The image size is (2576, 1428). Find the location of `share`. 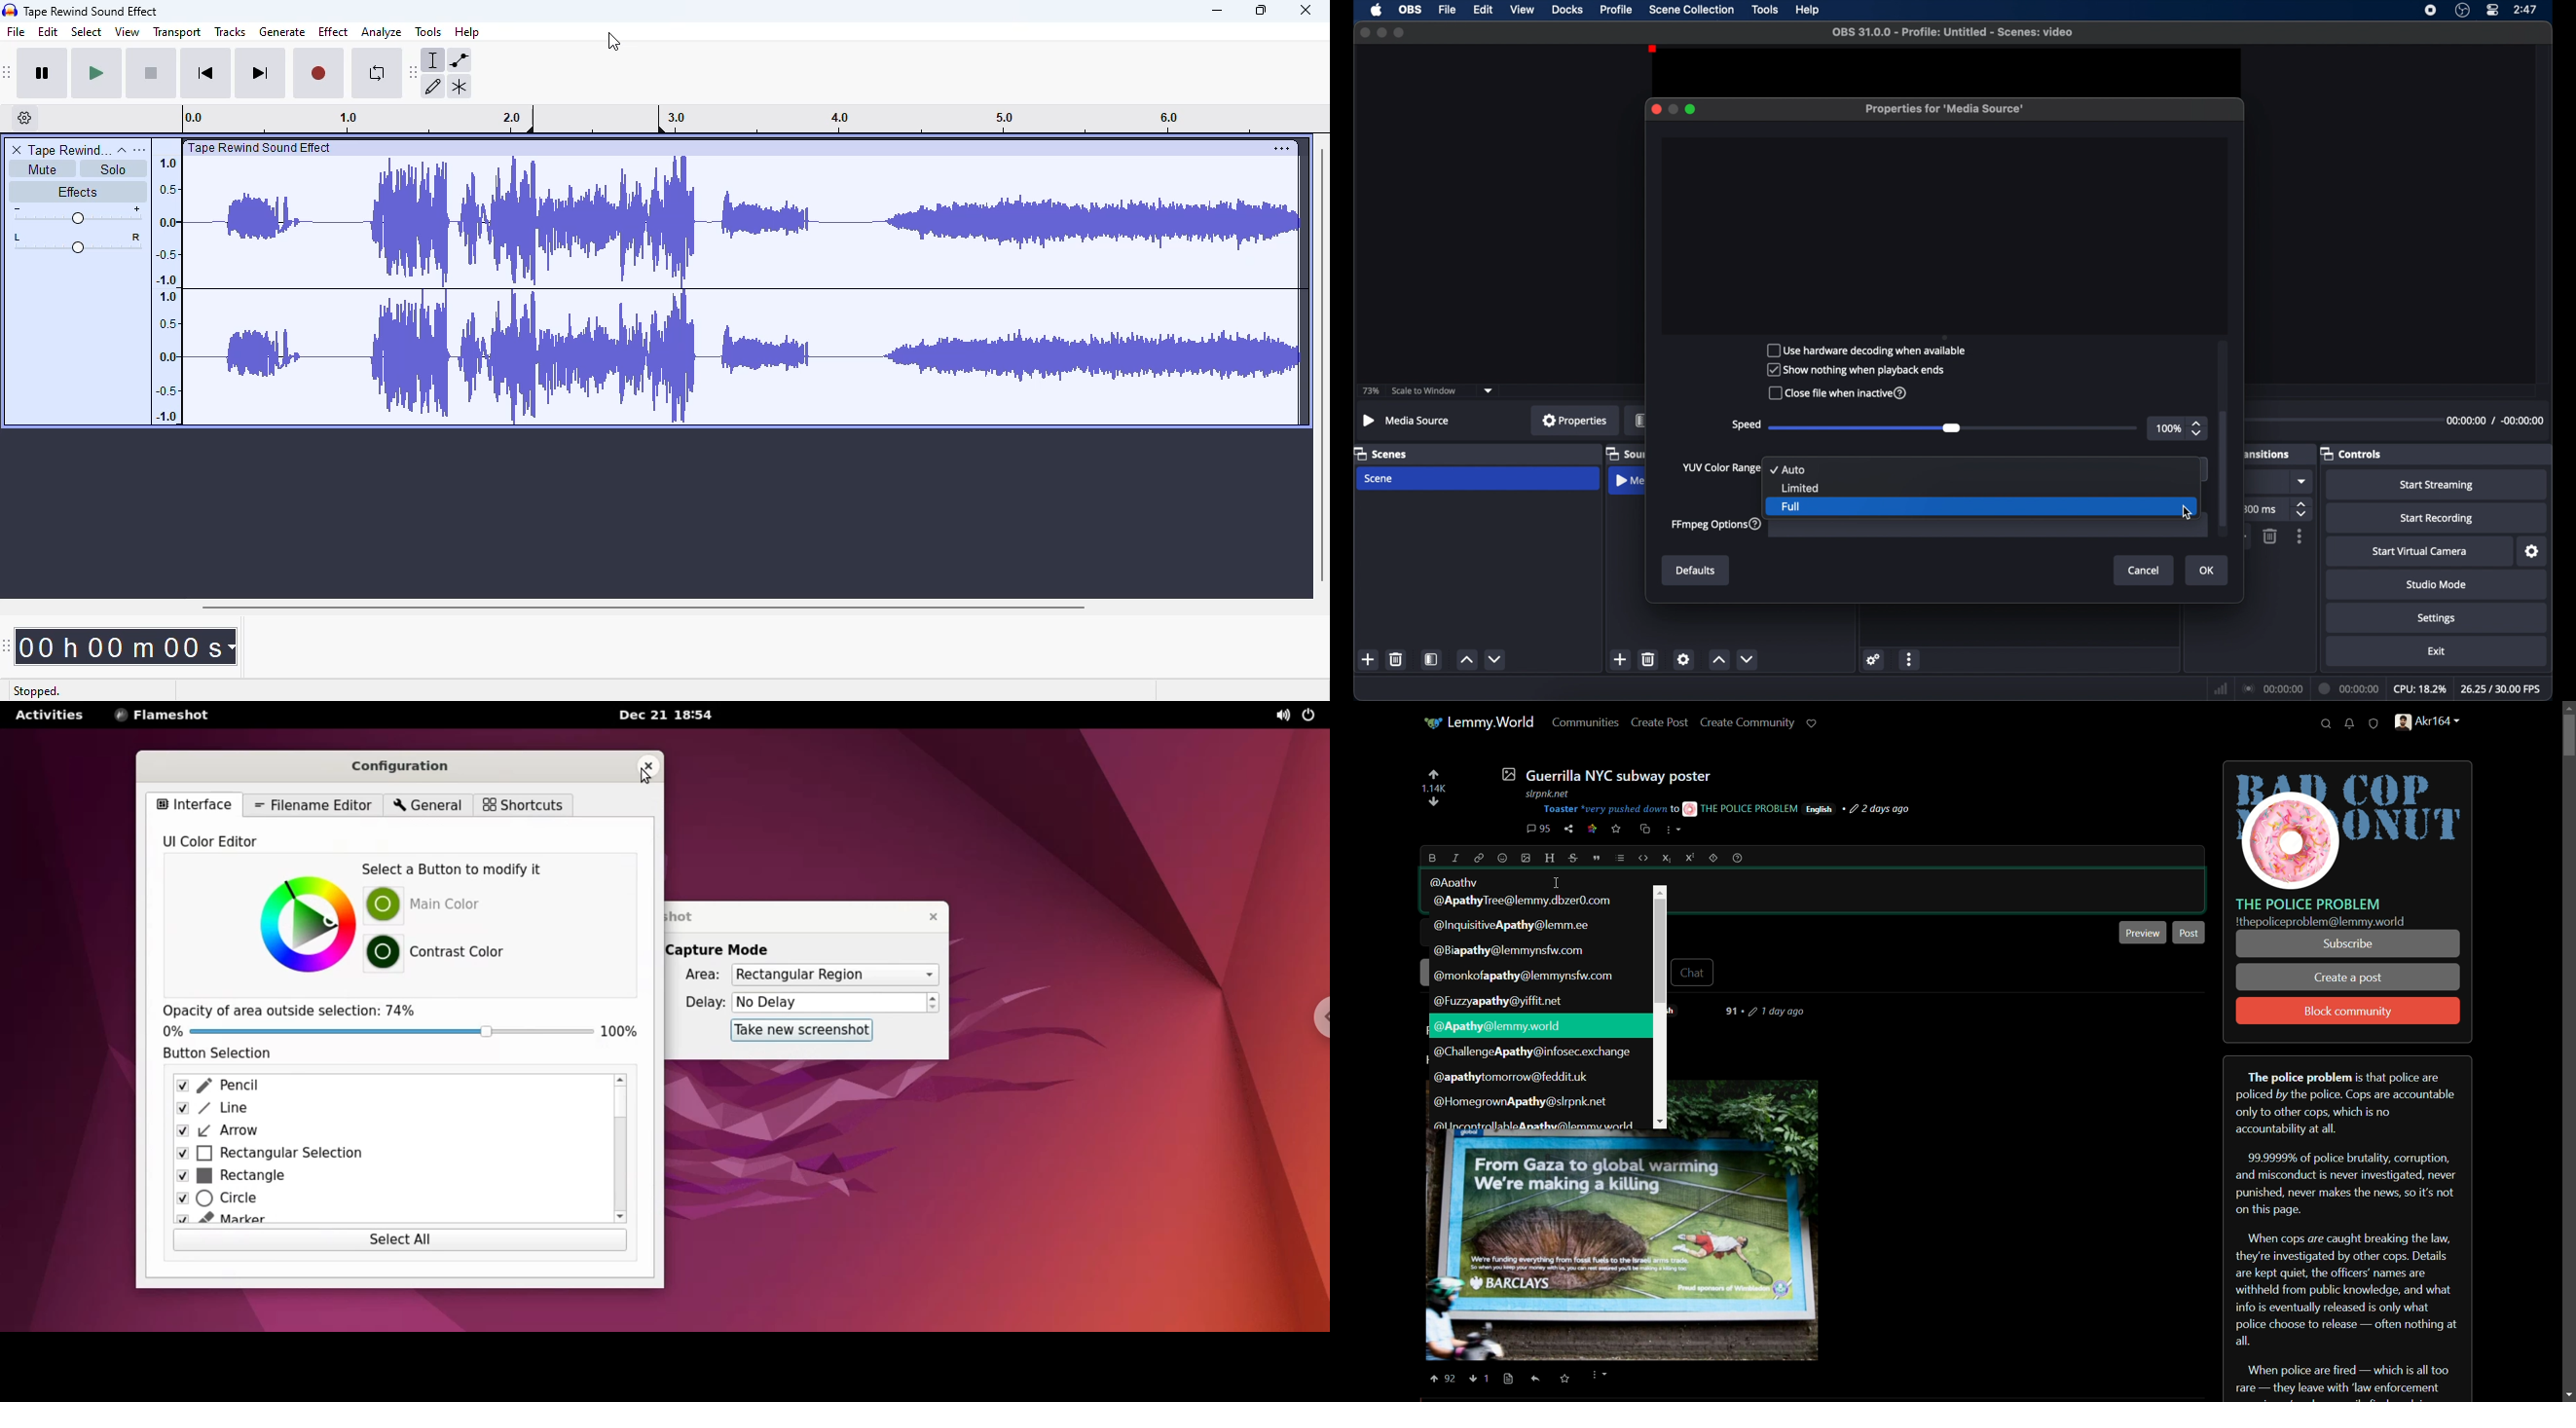

share is located at coordinates (1569, 829).